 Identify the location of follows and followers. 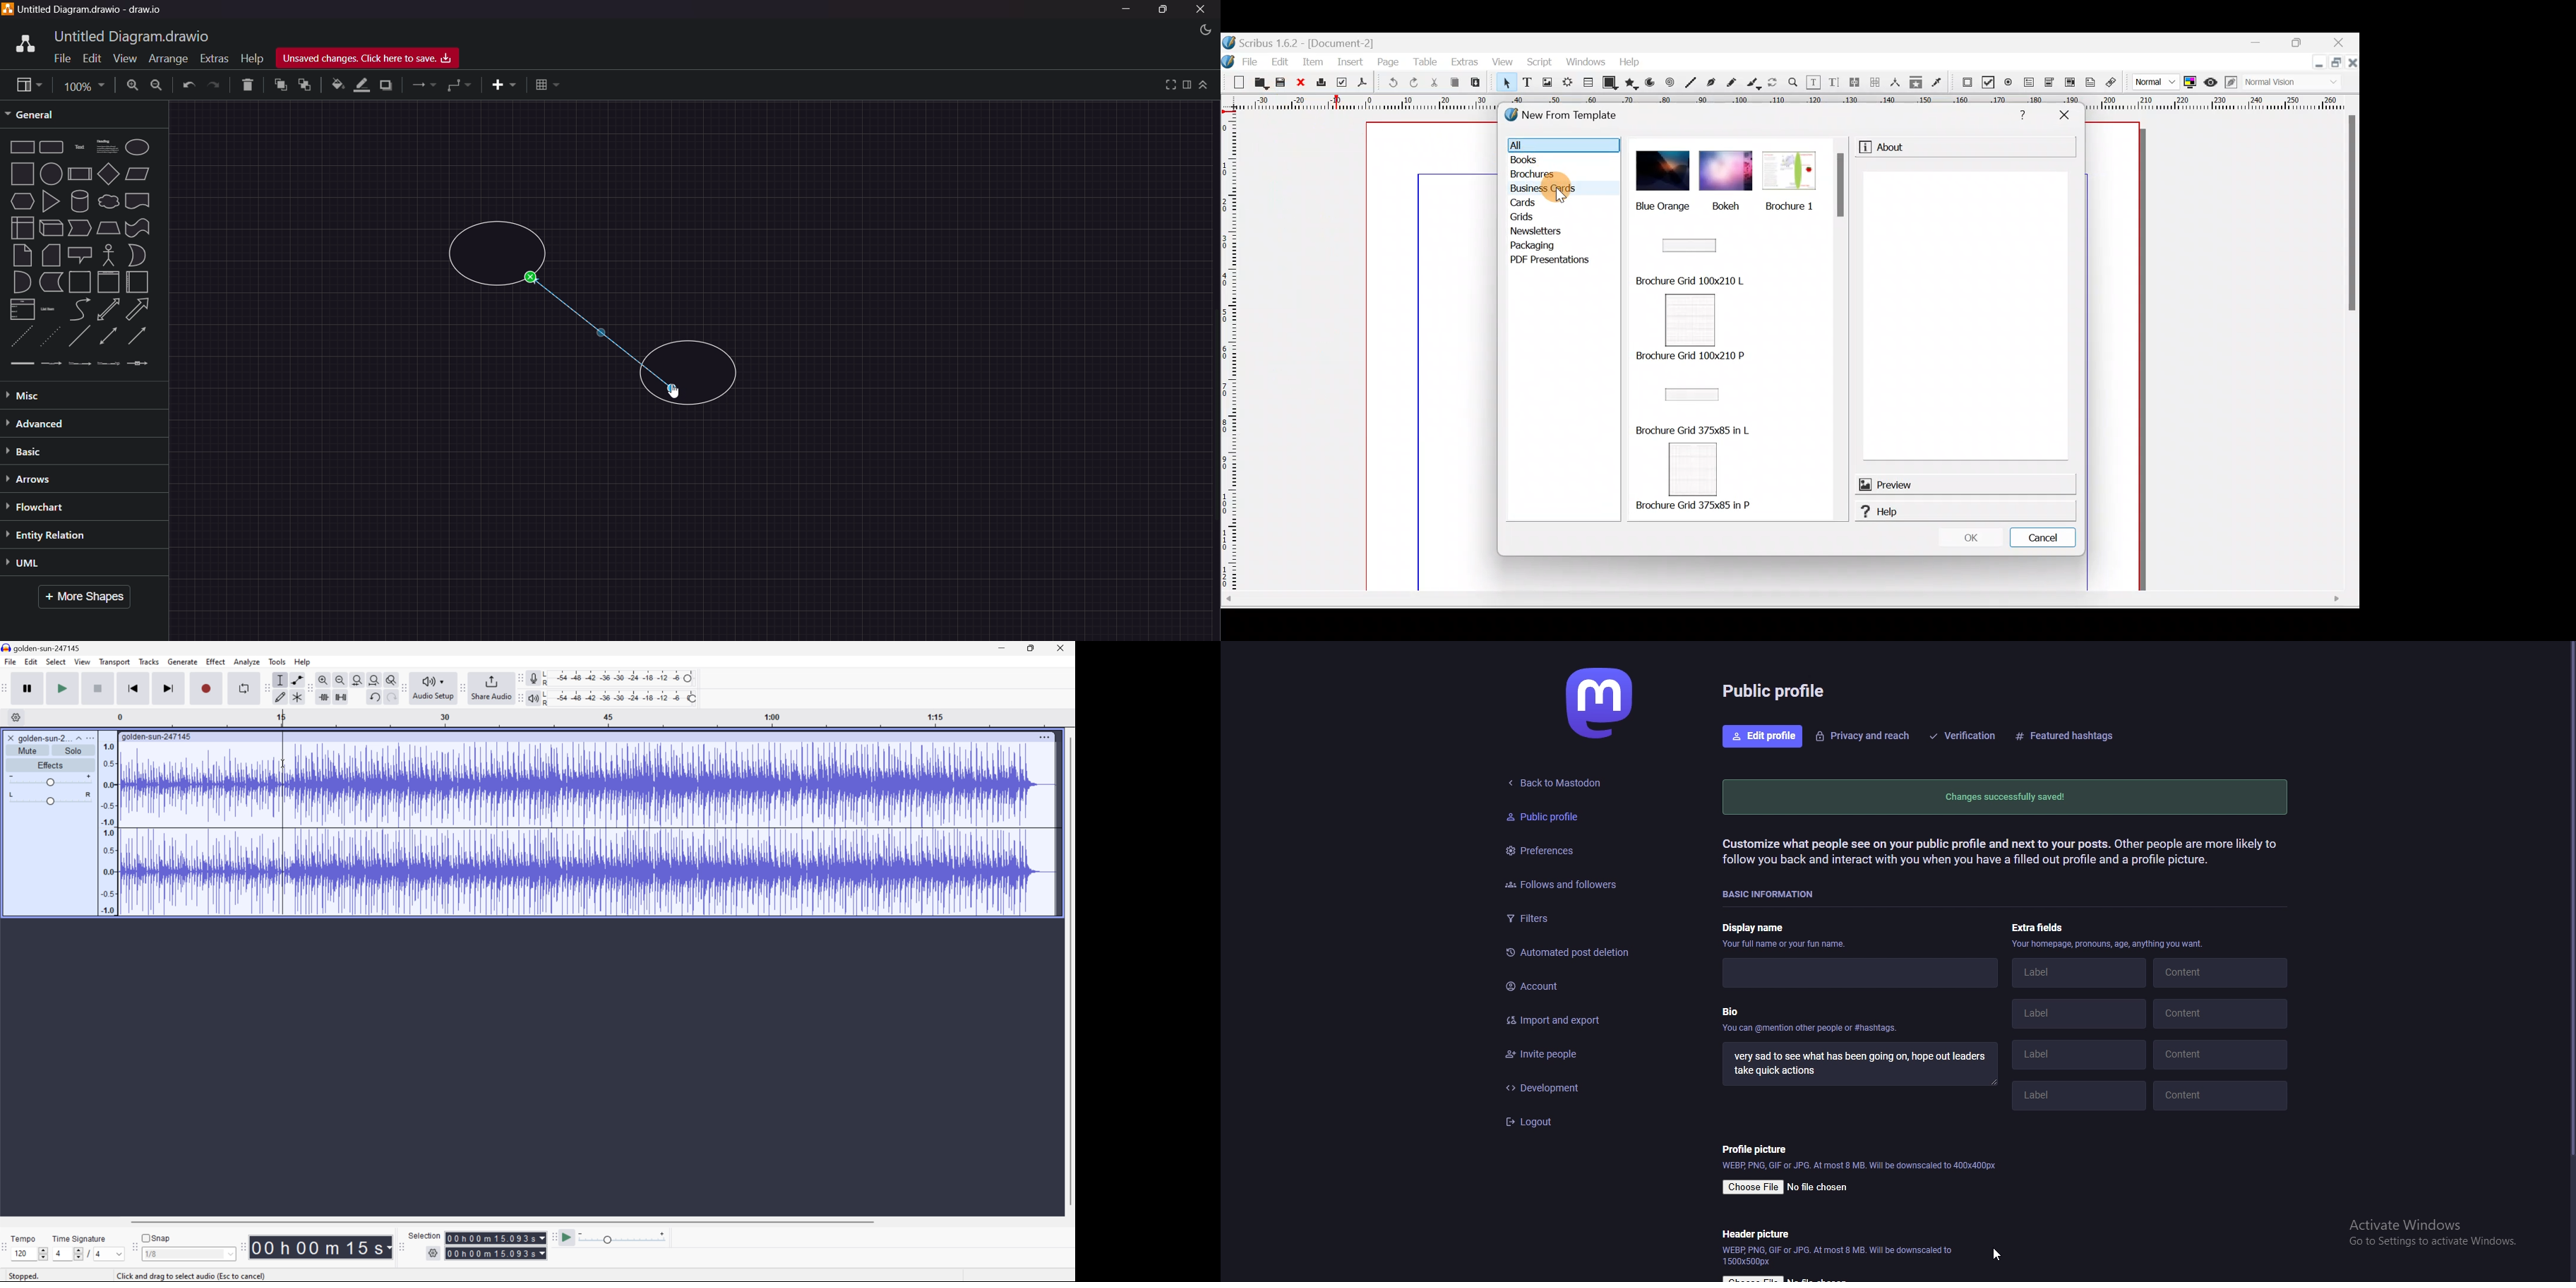
(1576, 882).